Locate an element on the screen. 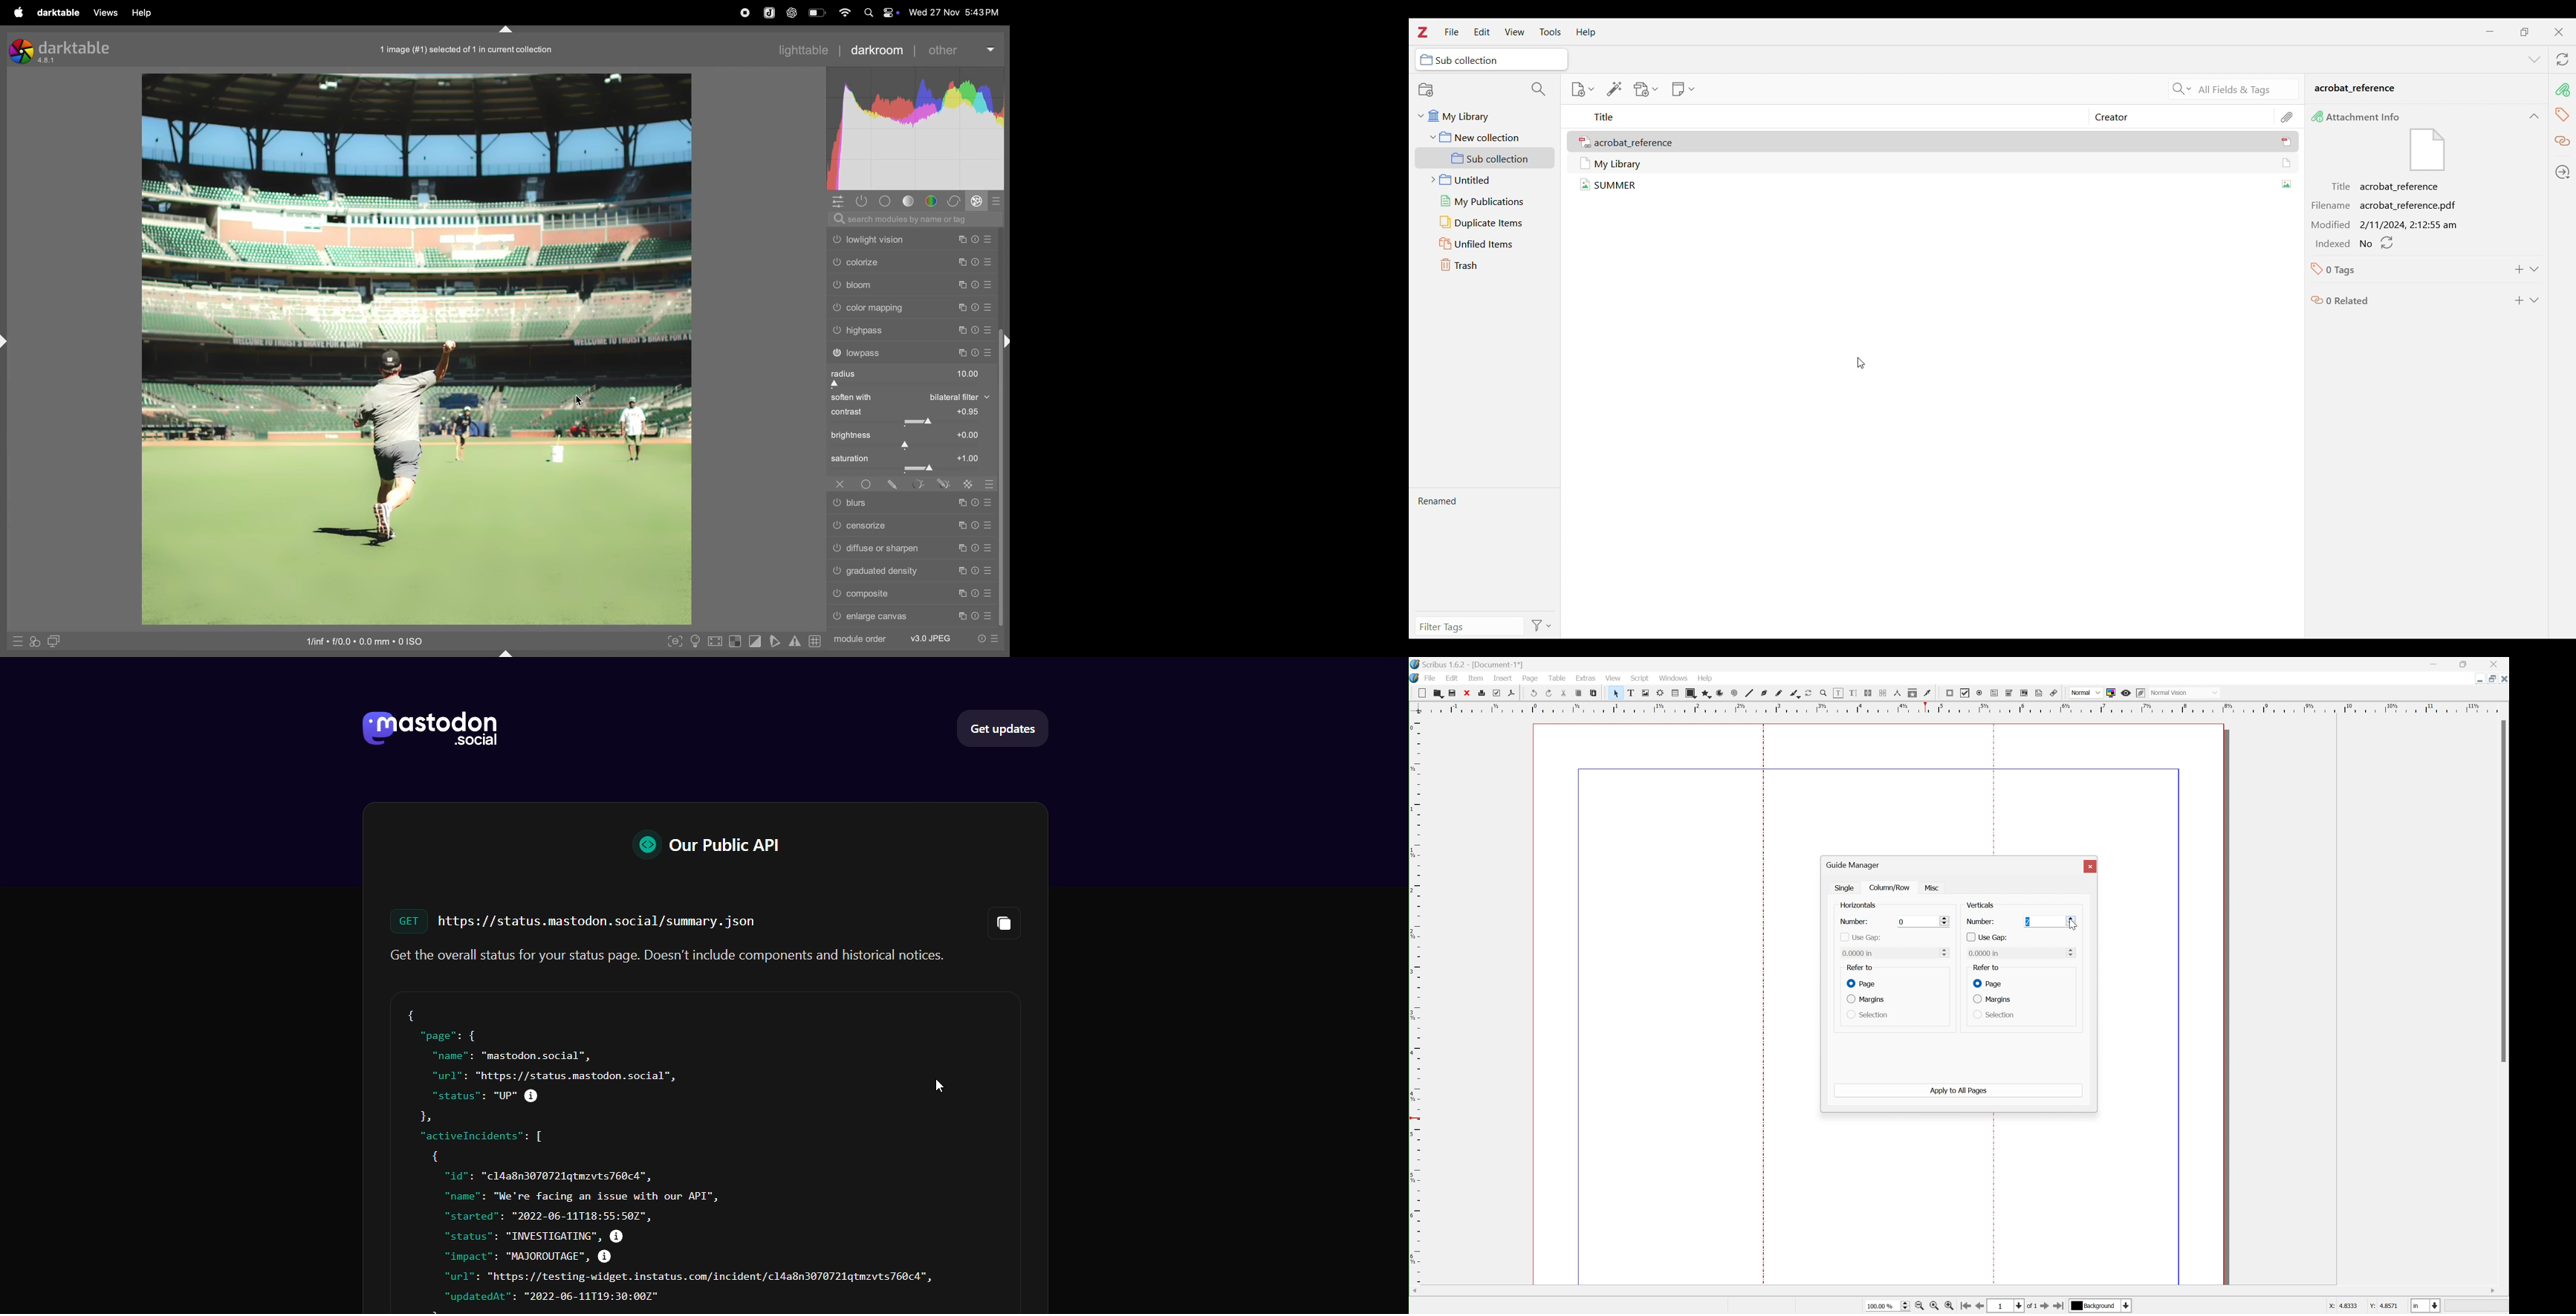  save is located at coordinates (1454, 693).